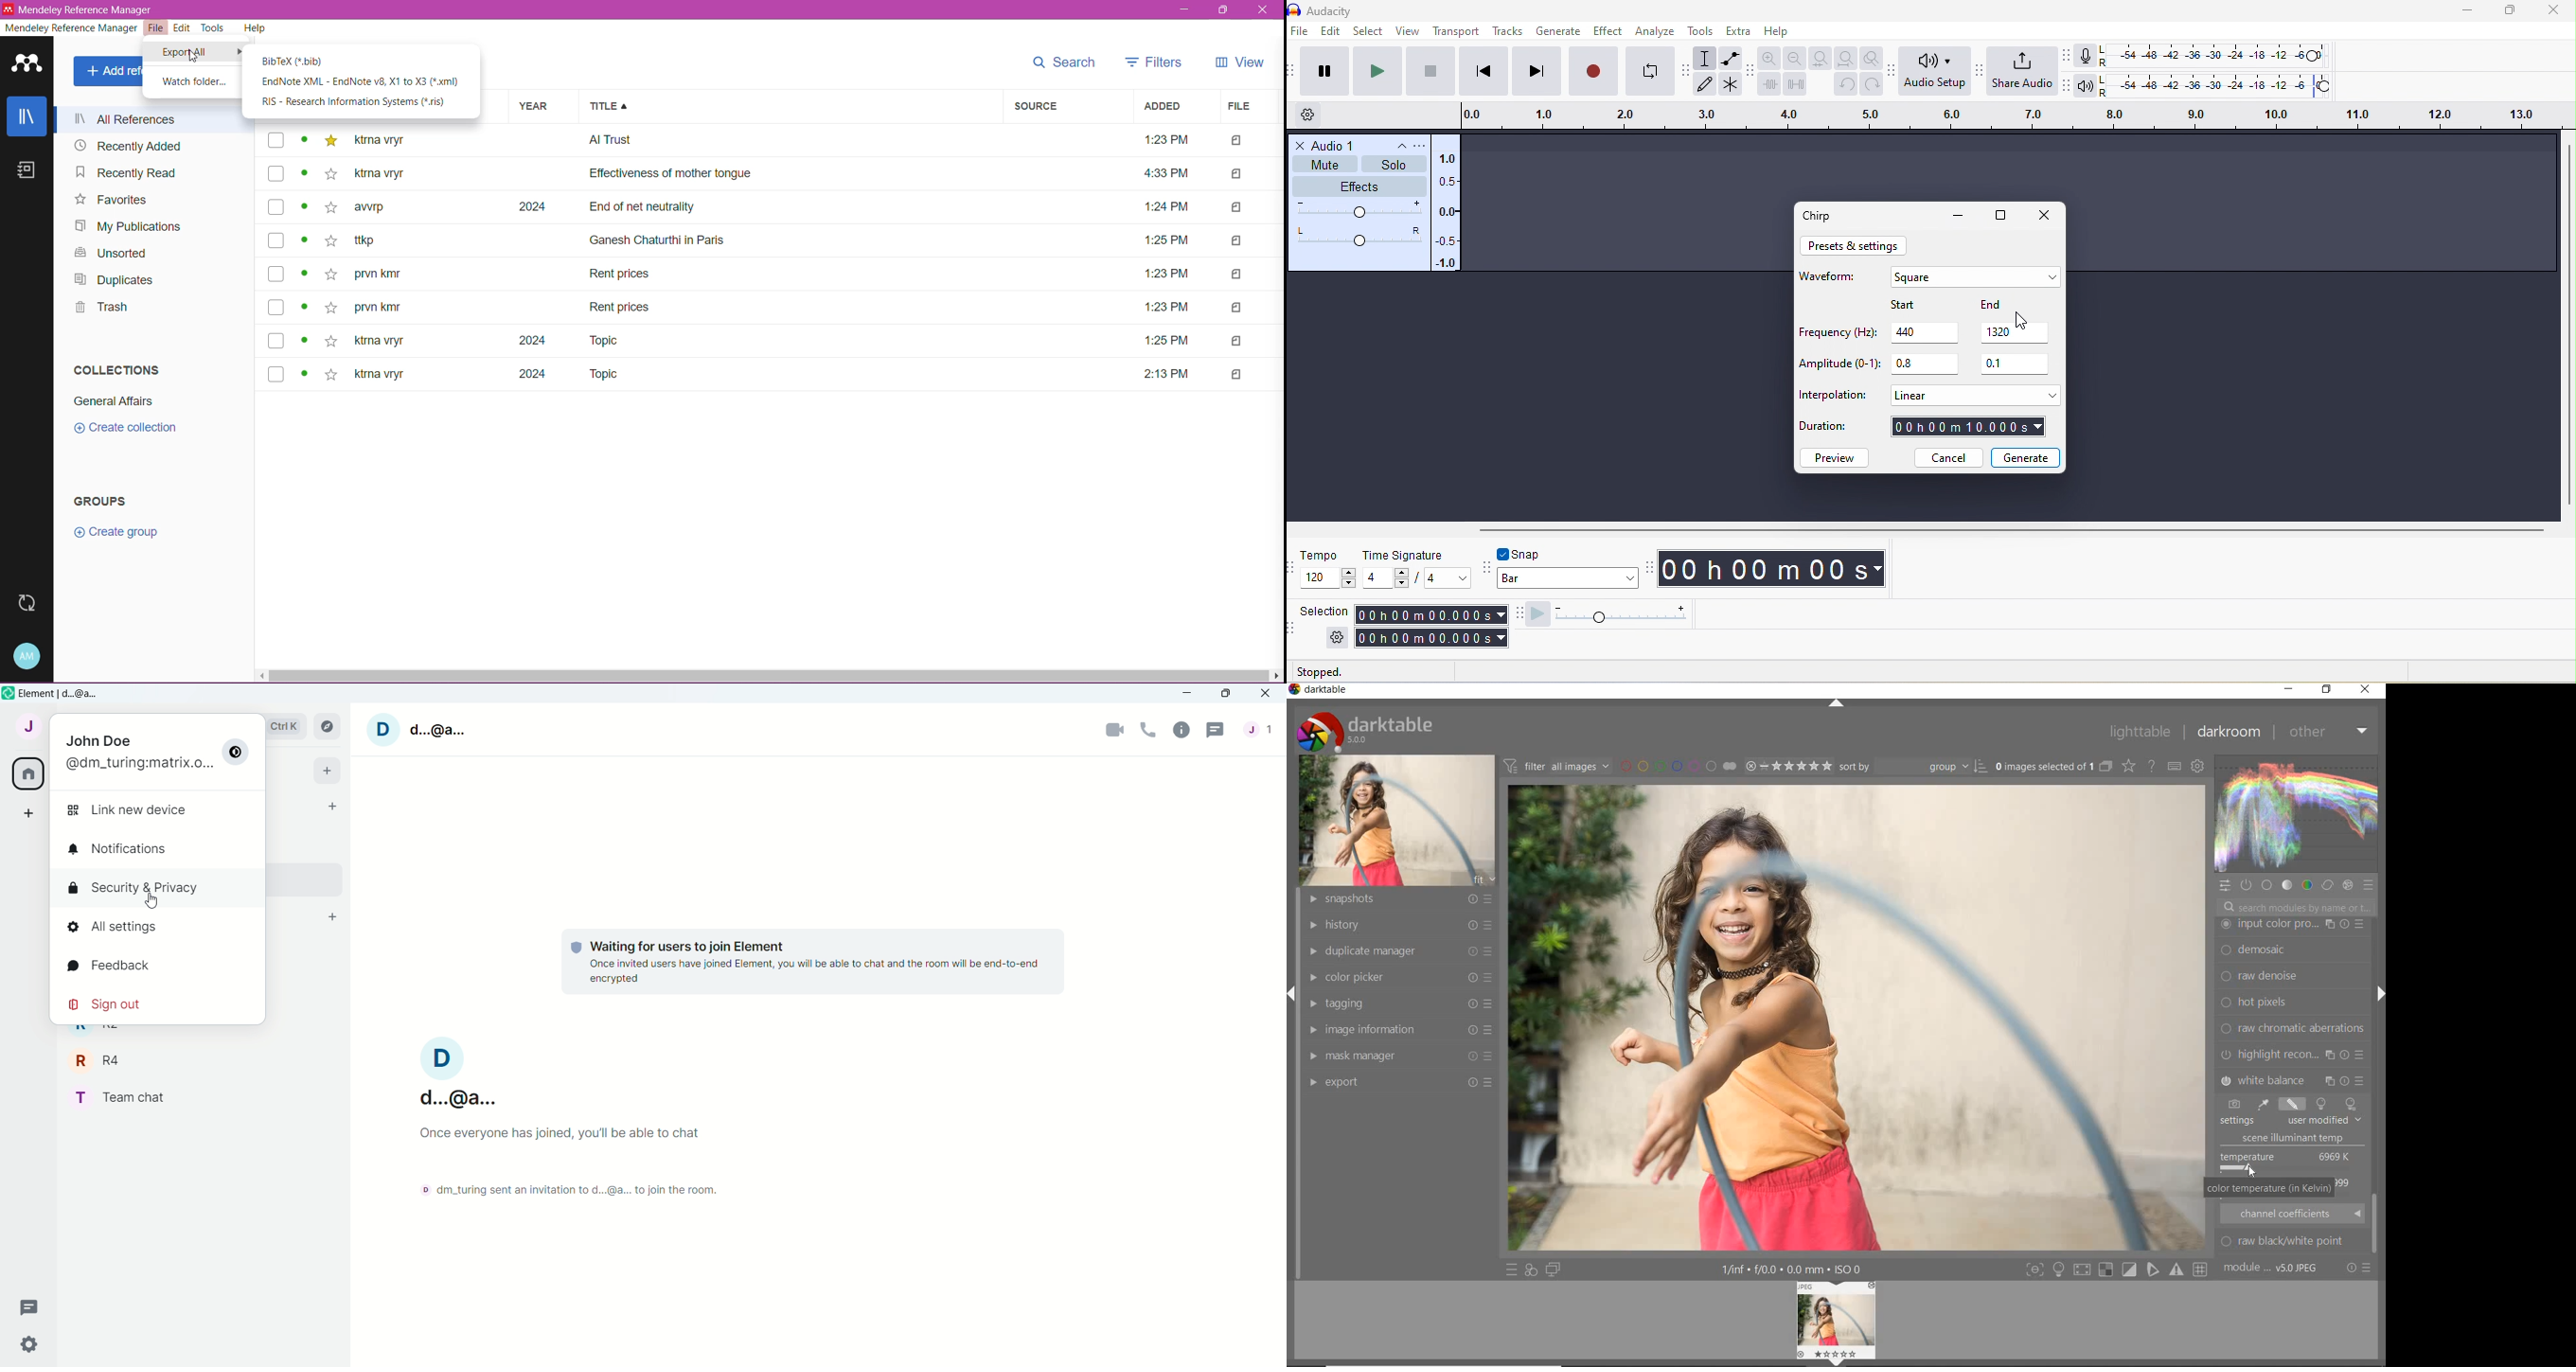 The height and width of the screenshot is (1372, 2576). What do you see at coordinates (2273, 1269) in the screenshot?
I see `module order` at bounding box center [2273, 1269].